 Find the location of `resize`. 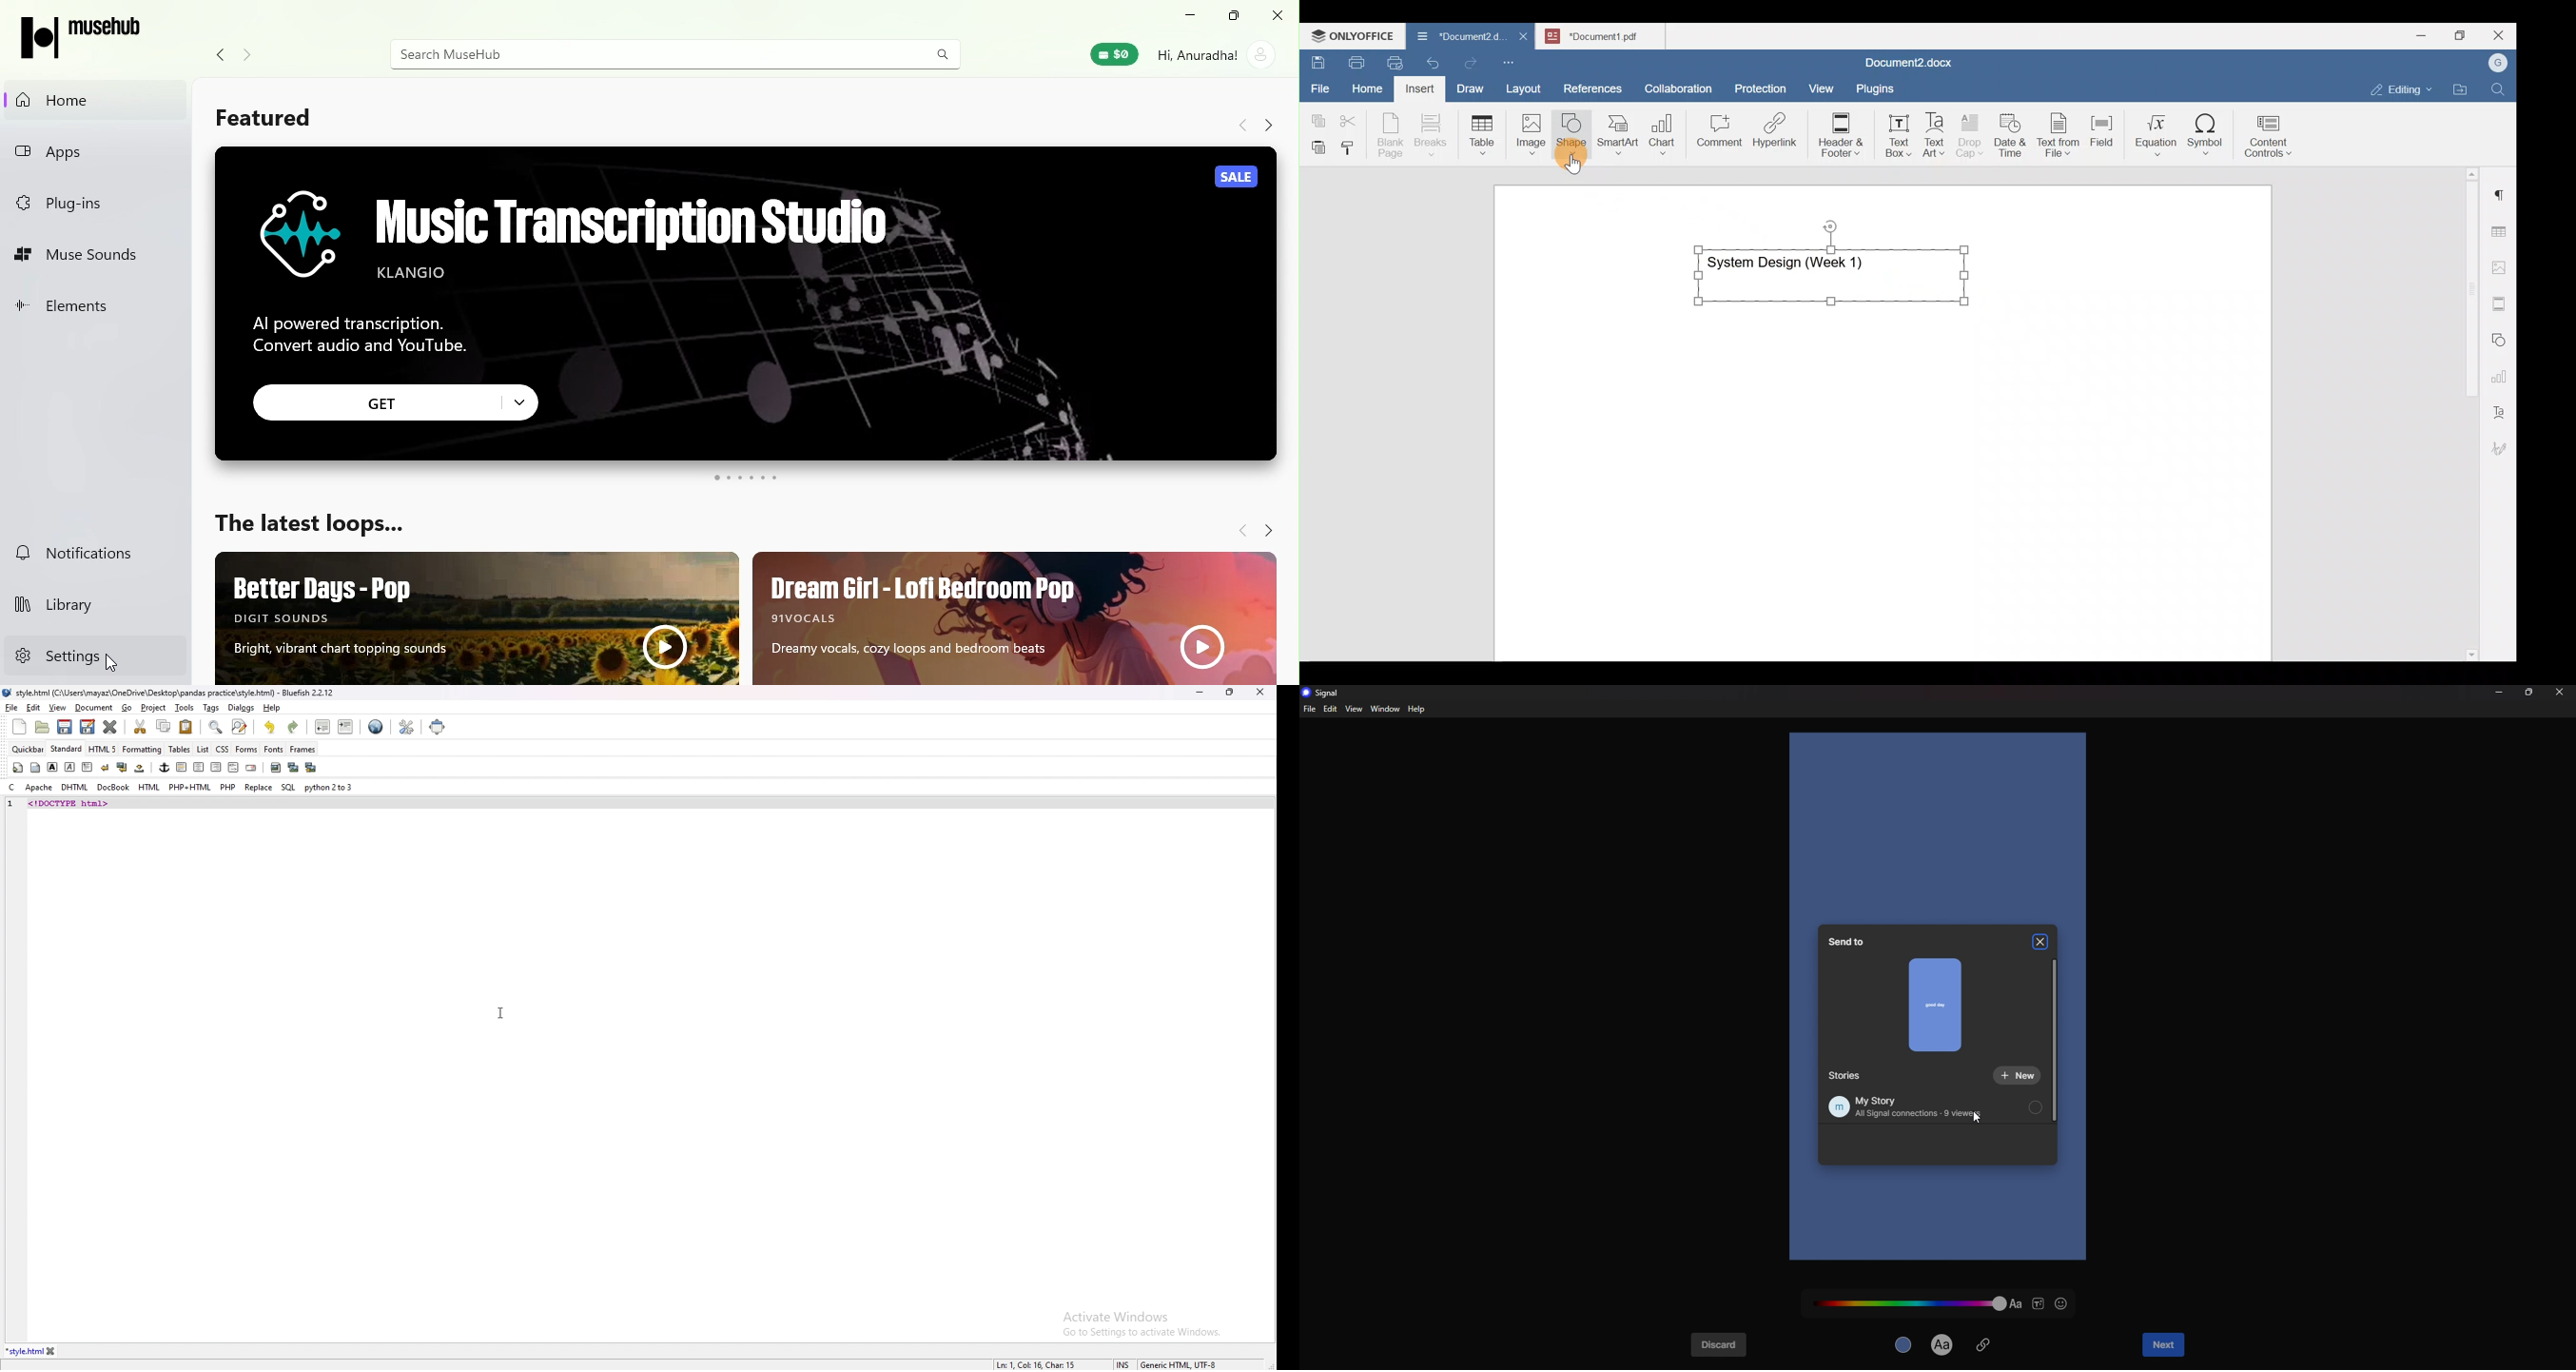

resize is located at coordinates (1230, 692).